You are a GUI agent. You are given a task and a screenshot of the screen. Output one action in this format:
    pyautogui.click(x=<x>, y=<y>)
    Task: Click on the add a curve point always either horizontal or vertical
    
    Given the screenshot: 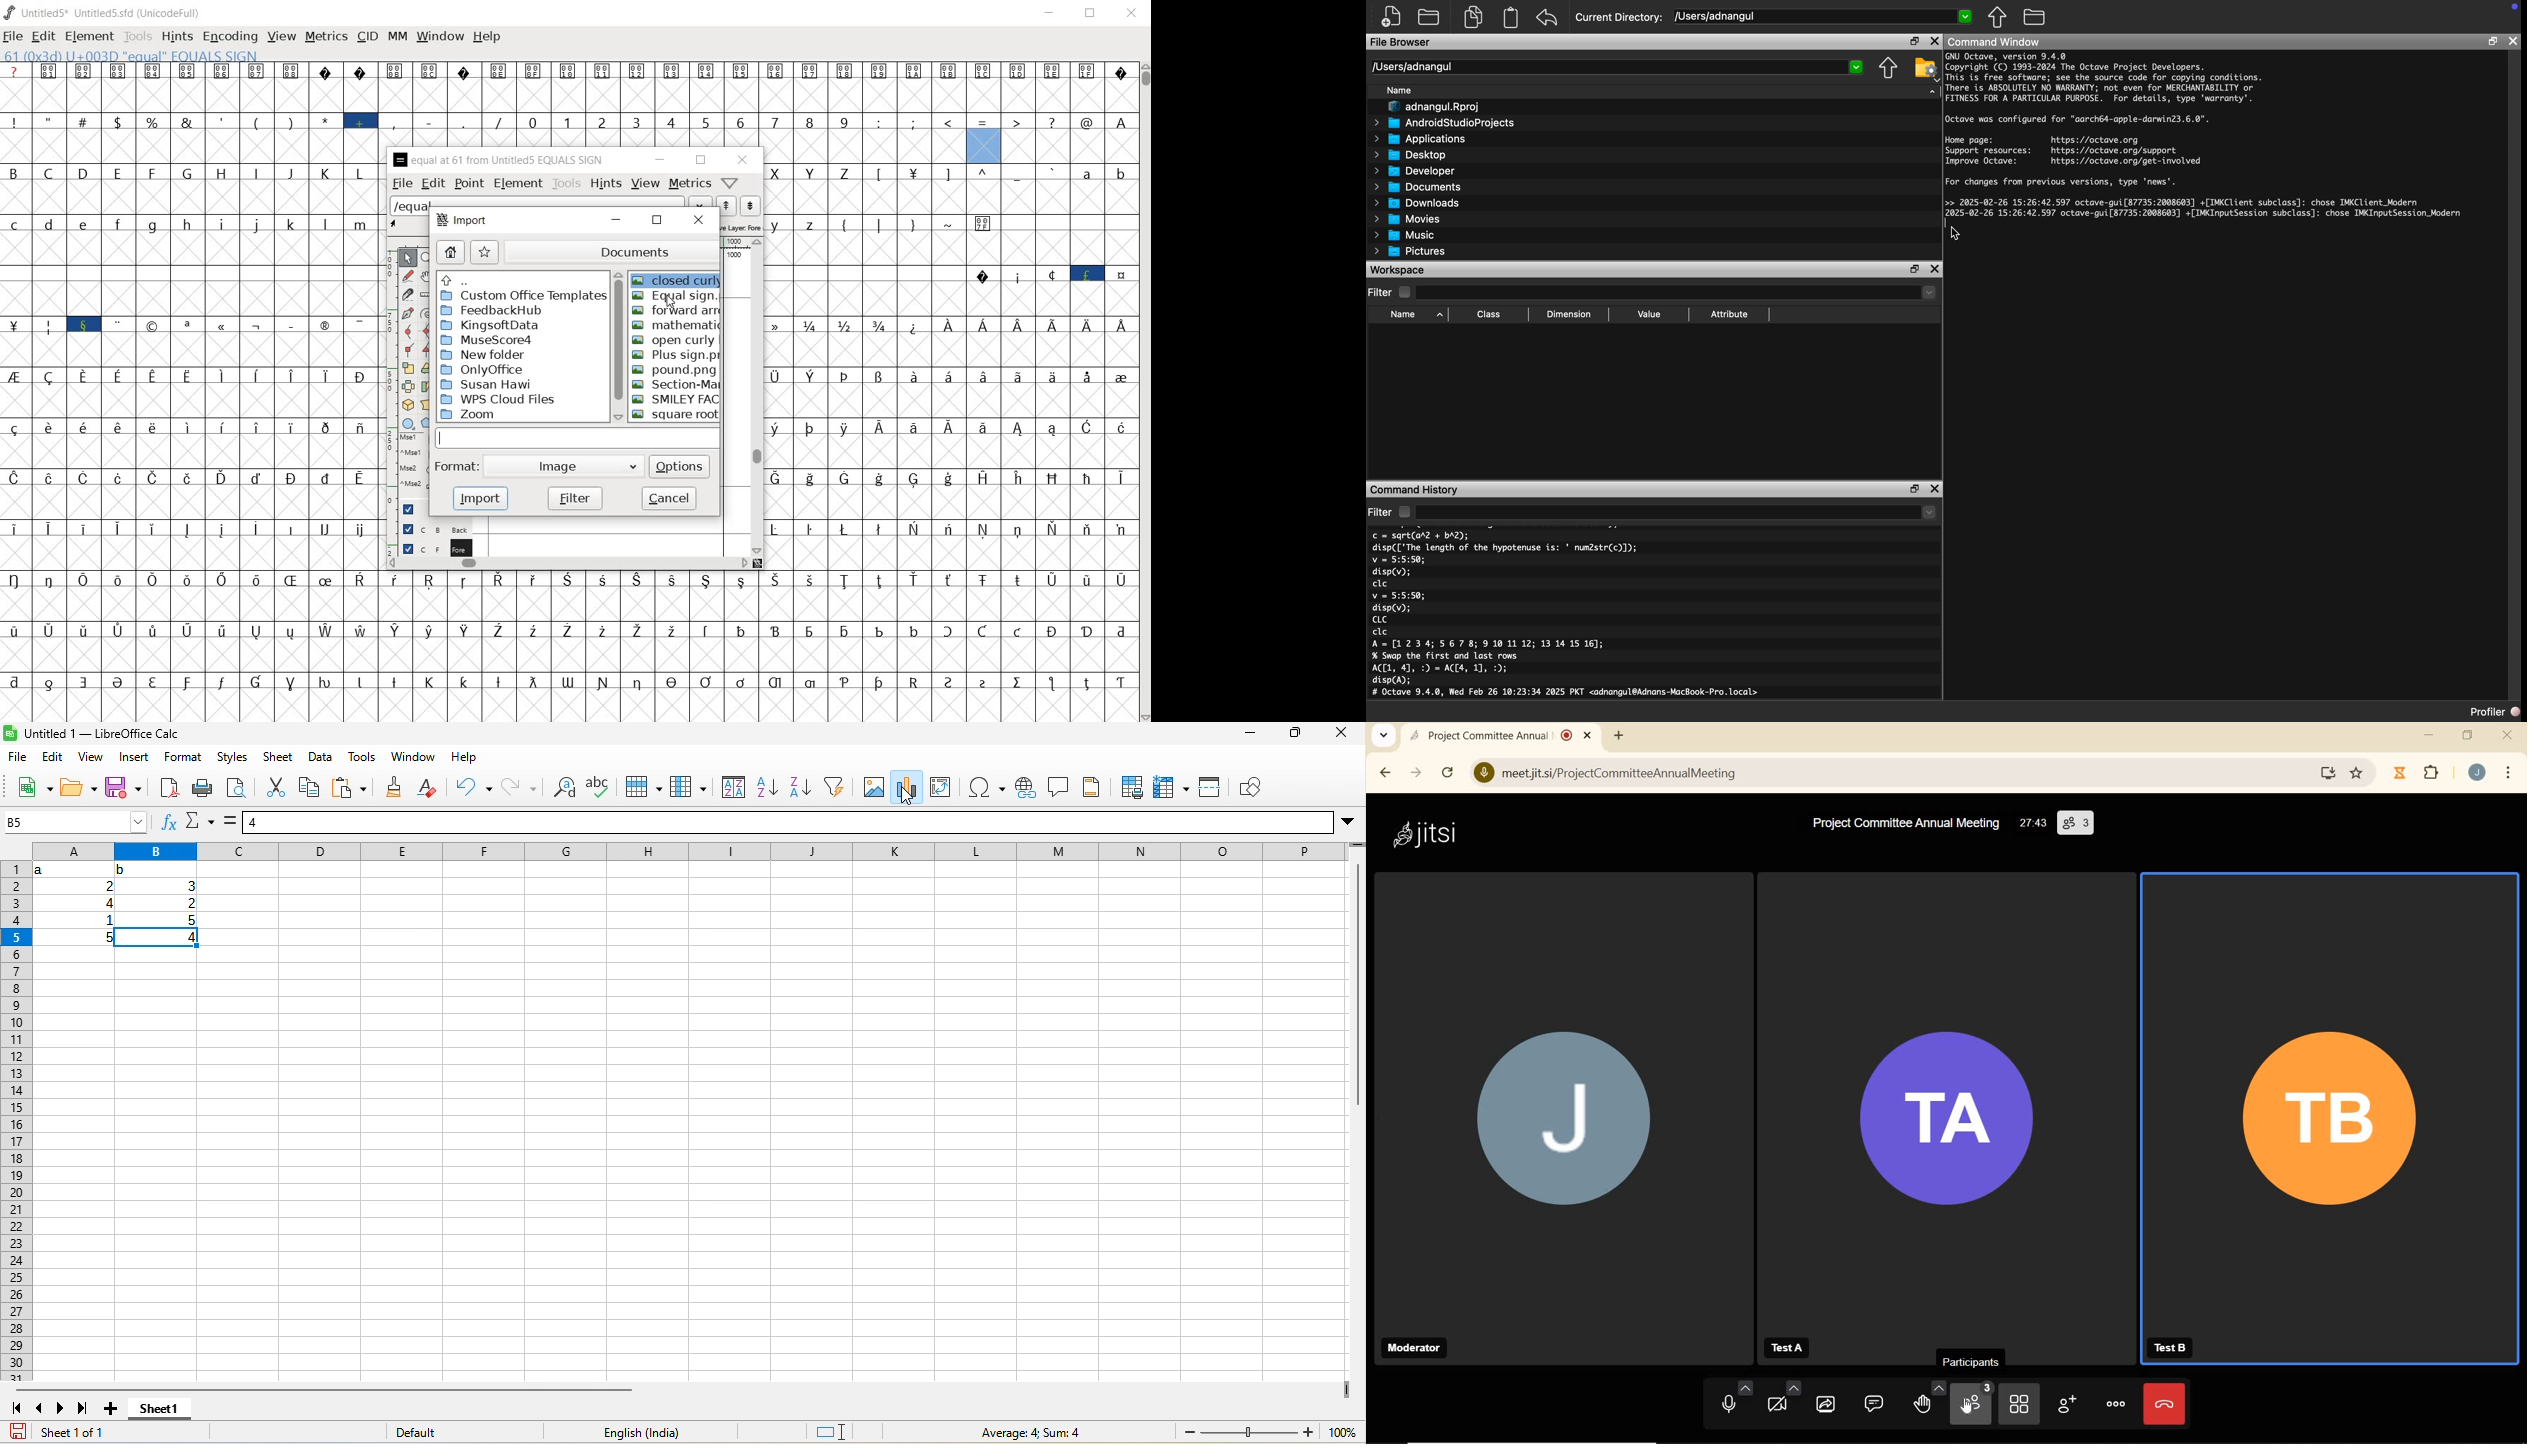 What is the action you would take?
    pyautogui.click(x=427, y=330)
    